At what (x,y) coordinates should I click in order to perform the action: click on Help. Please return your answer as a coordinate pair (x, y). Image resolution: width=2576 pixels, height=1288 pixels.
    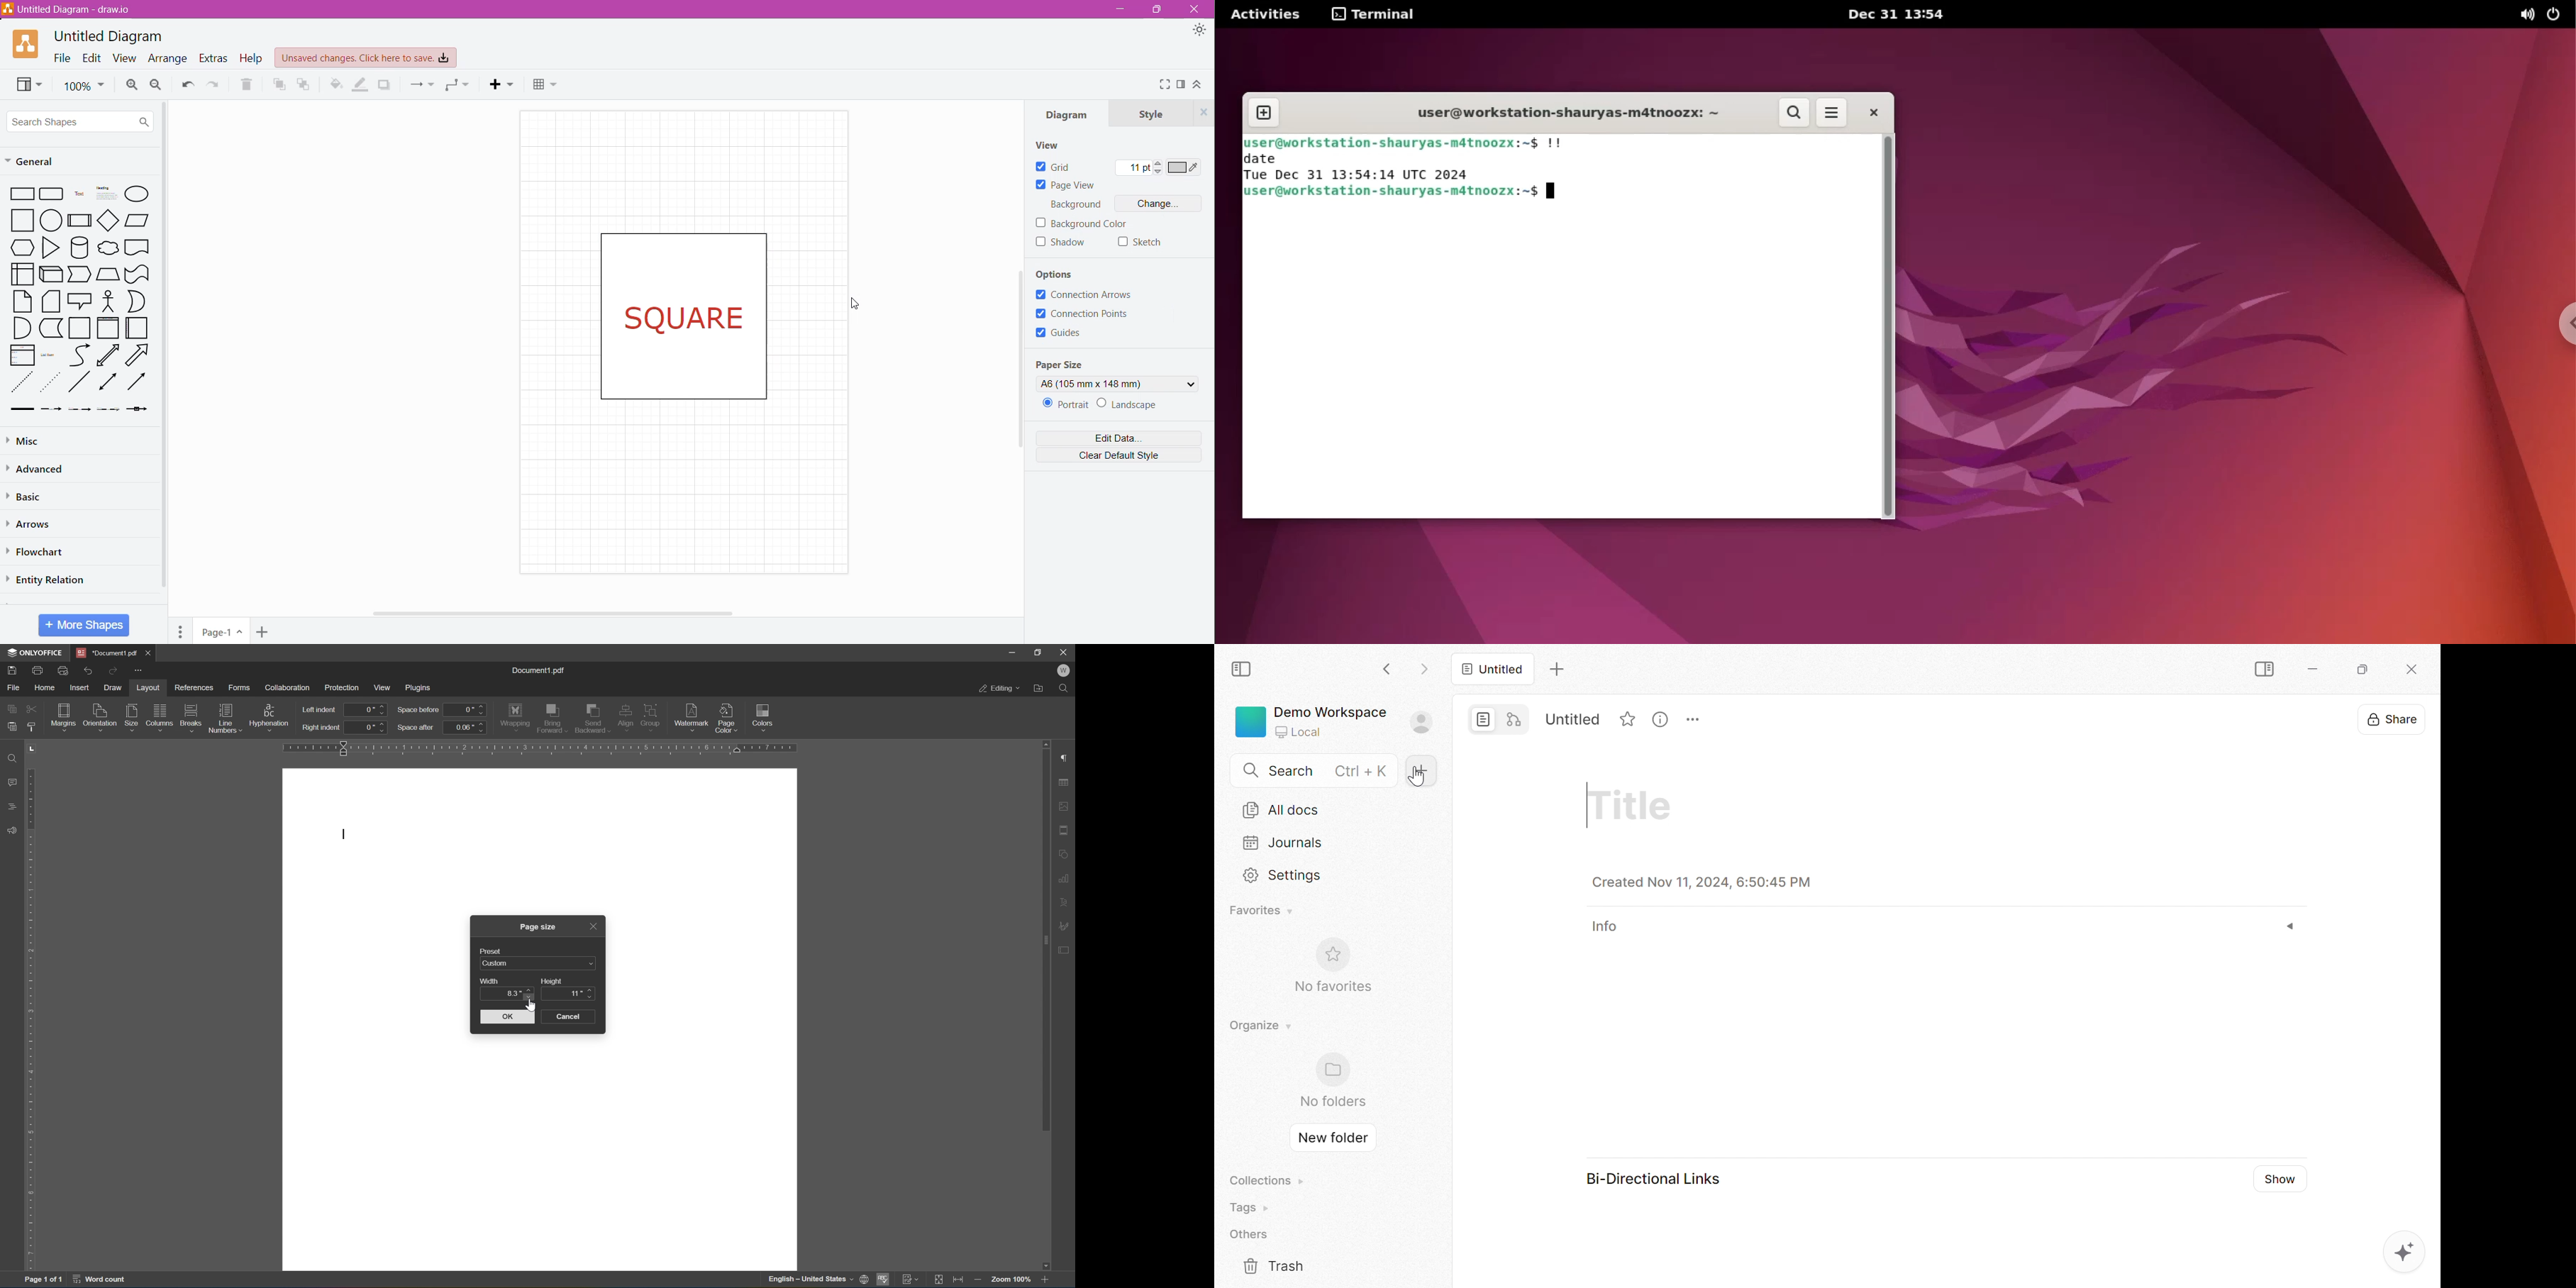
    Looking at the image, I should click on (253, 58).